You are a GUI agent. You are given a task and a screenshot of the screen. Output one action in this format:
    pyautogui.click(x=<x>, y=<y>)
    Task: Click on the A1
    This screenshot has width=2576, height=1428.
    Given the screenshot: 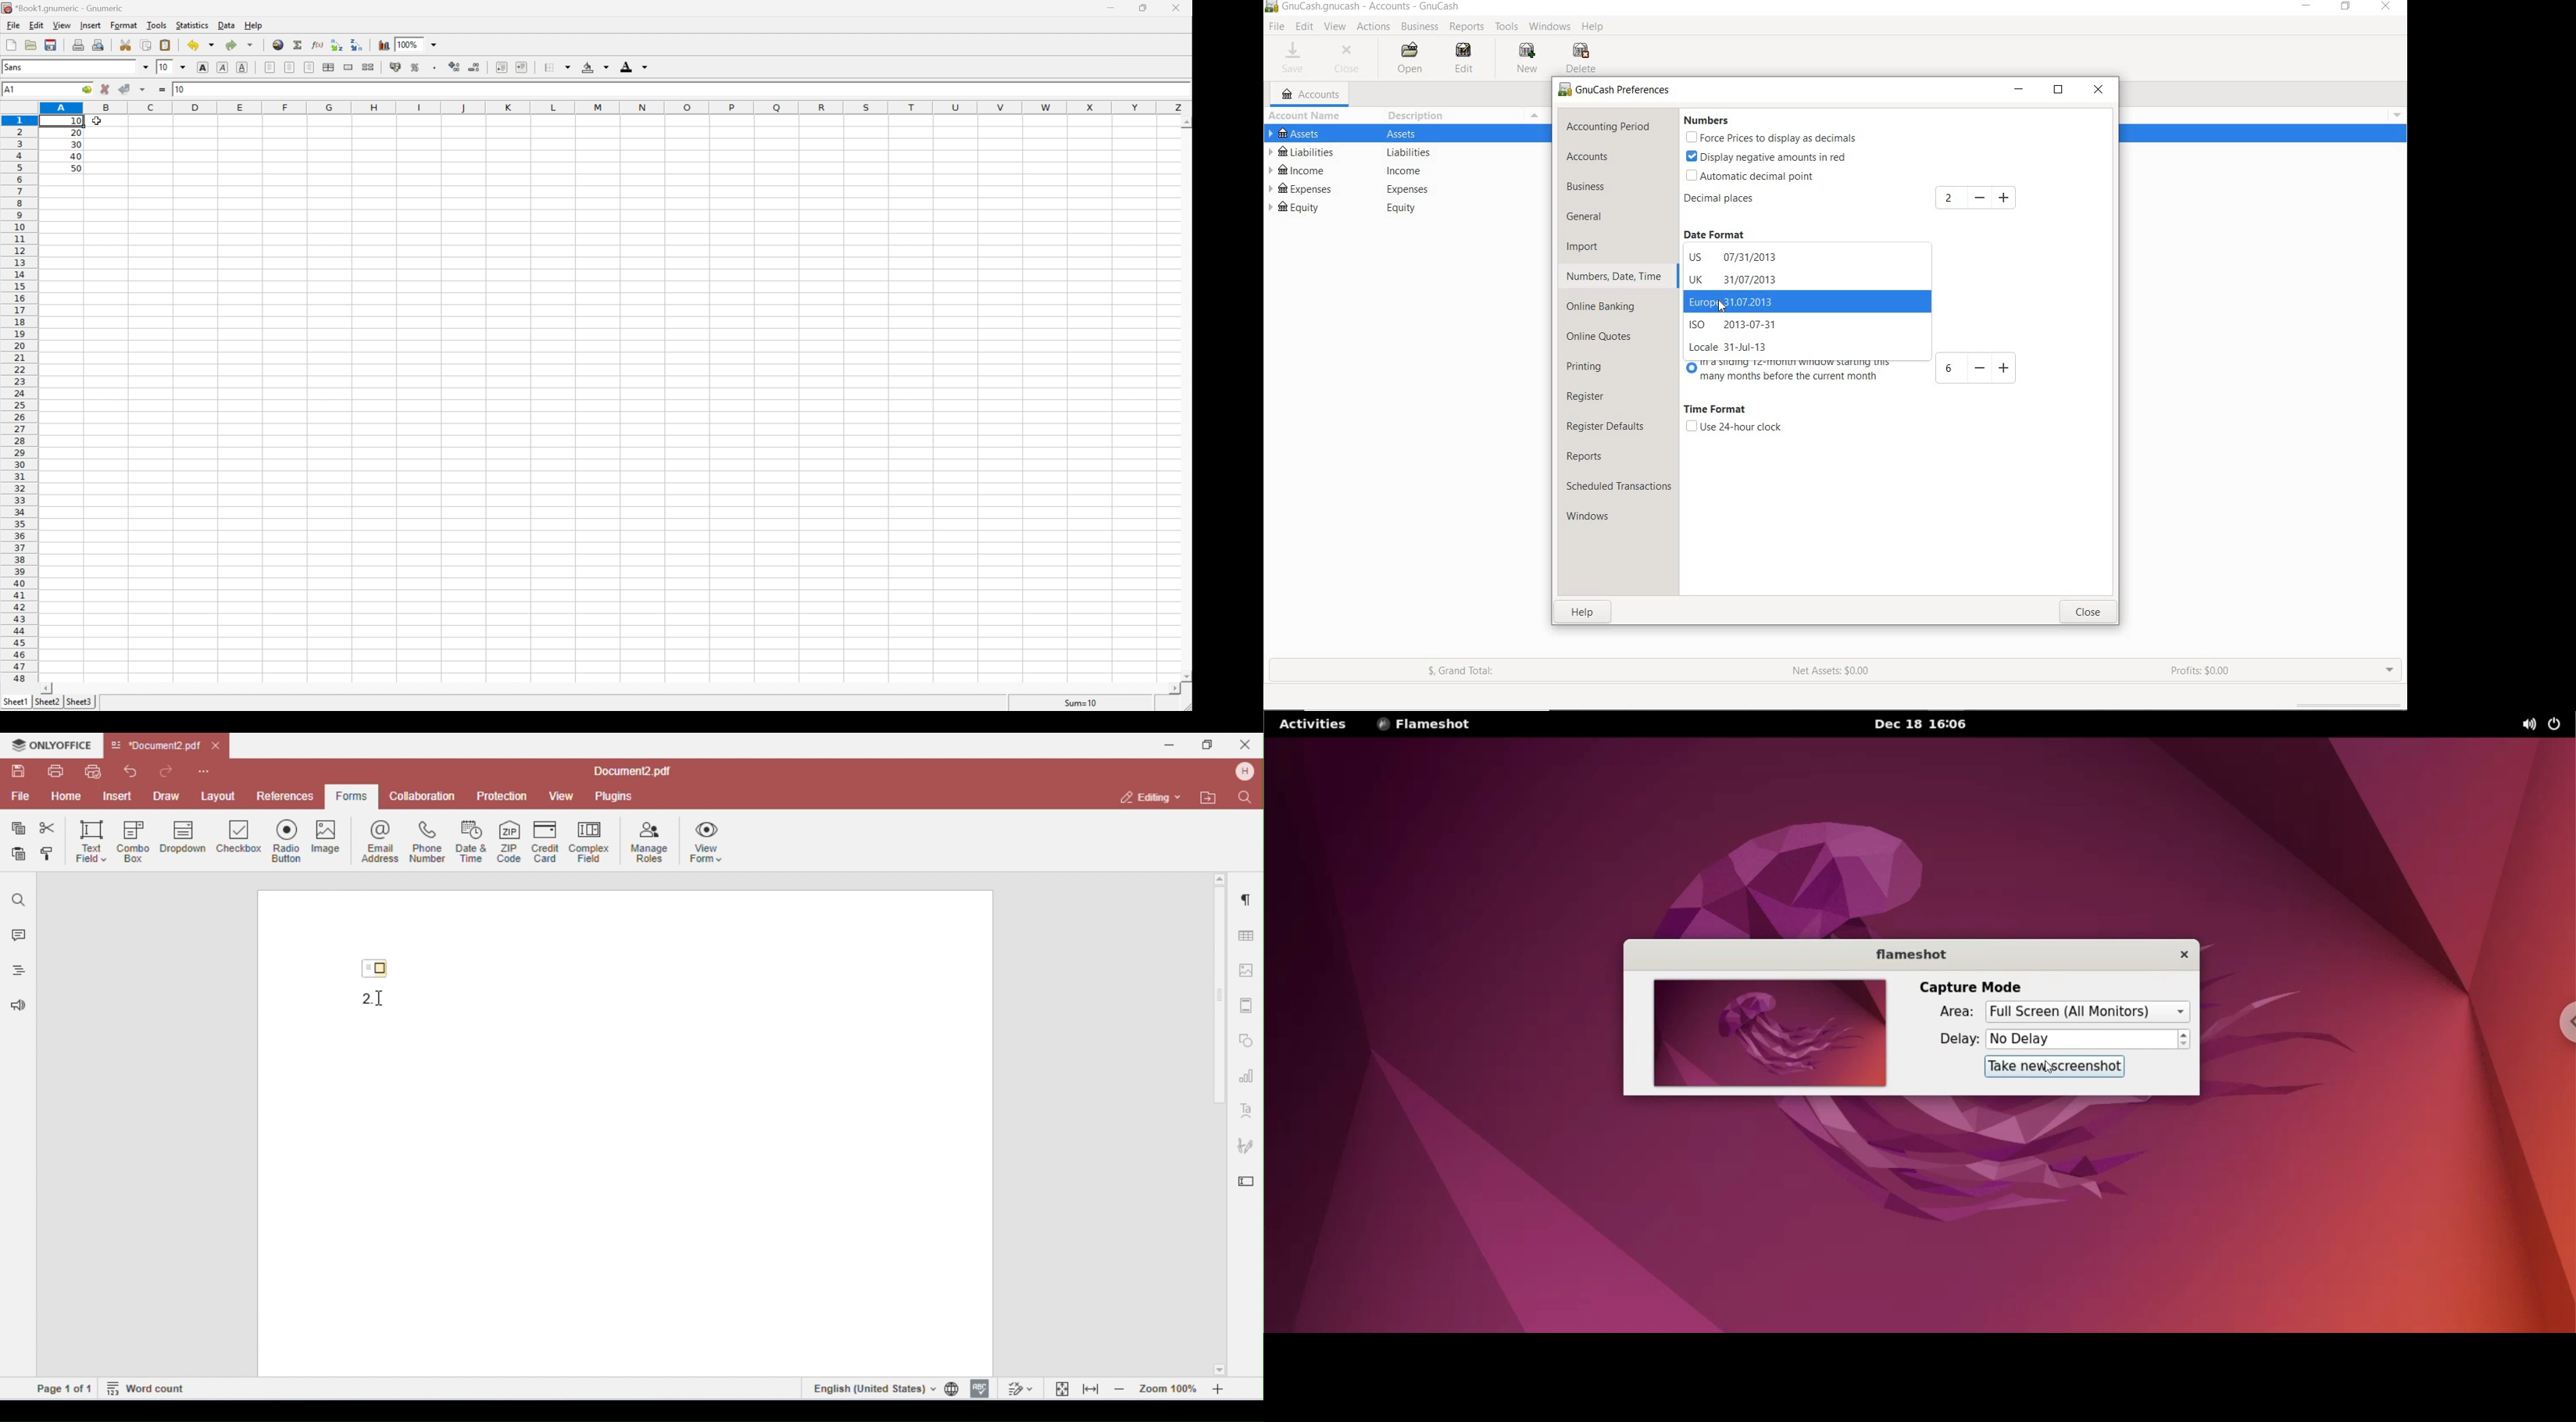 What is the action you would take?
    pyautogui.click(x=12, y=90)
    